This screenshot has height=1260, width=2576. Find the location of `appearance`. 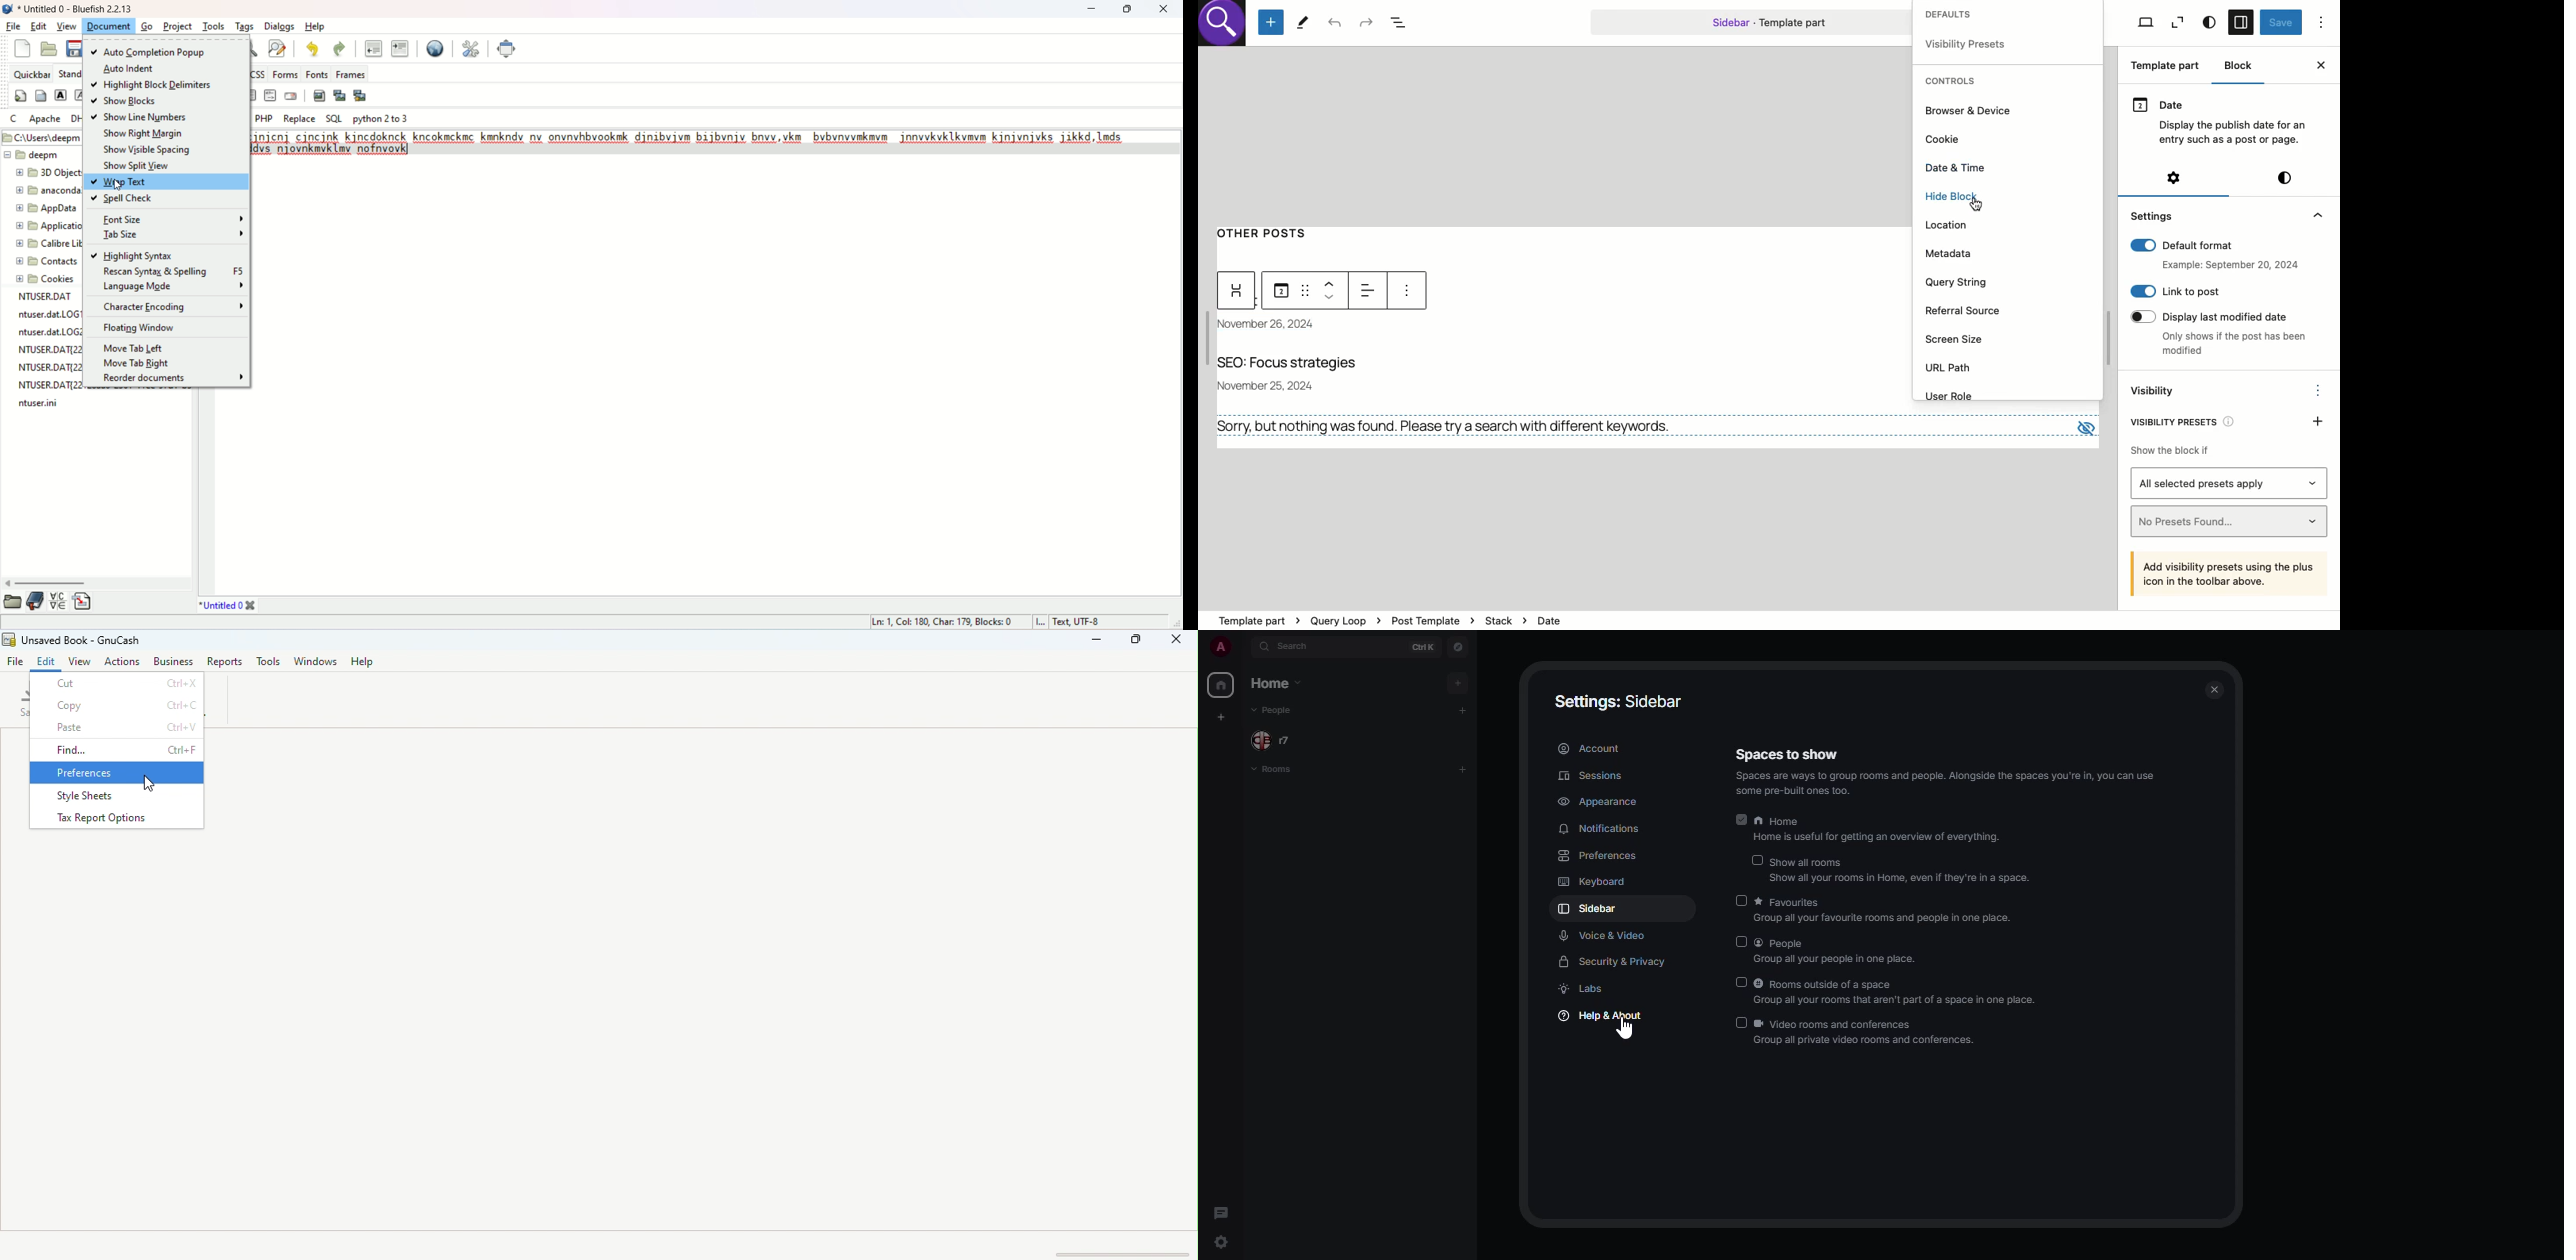

appearance is located at coordinates (1600, 801).